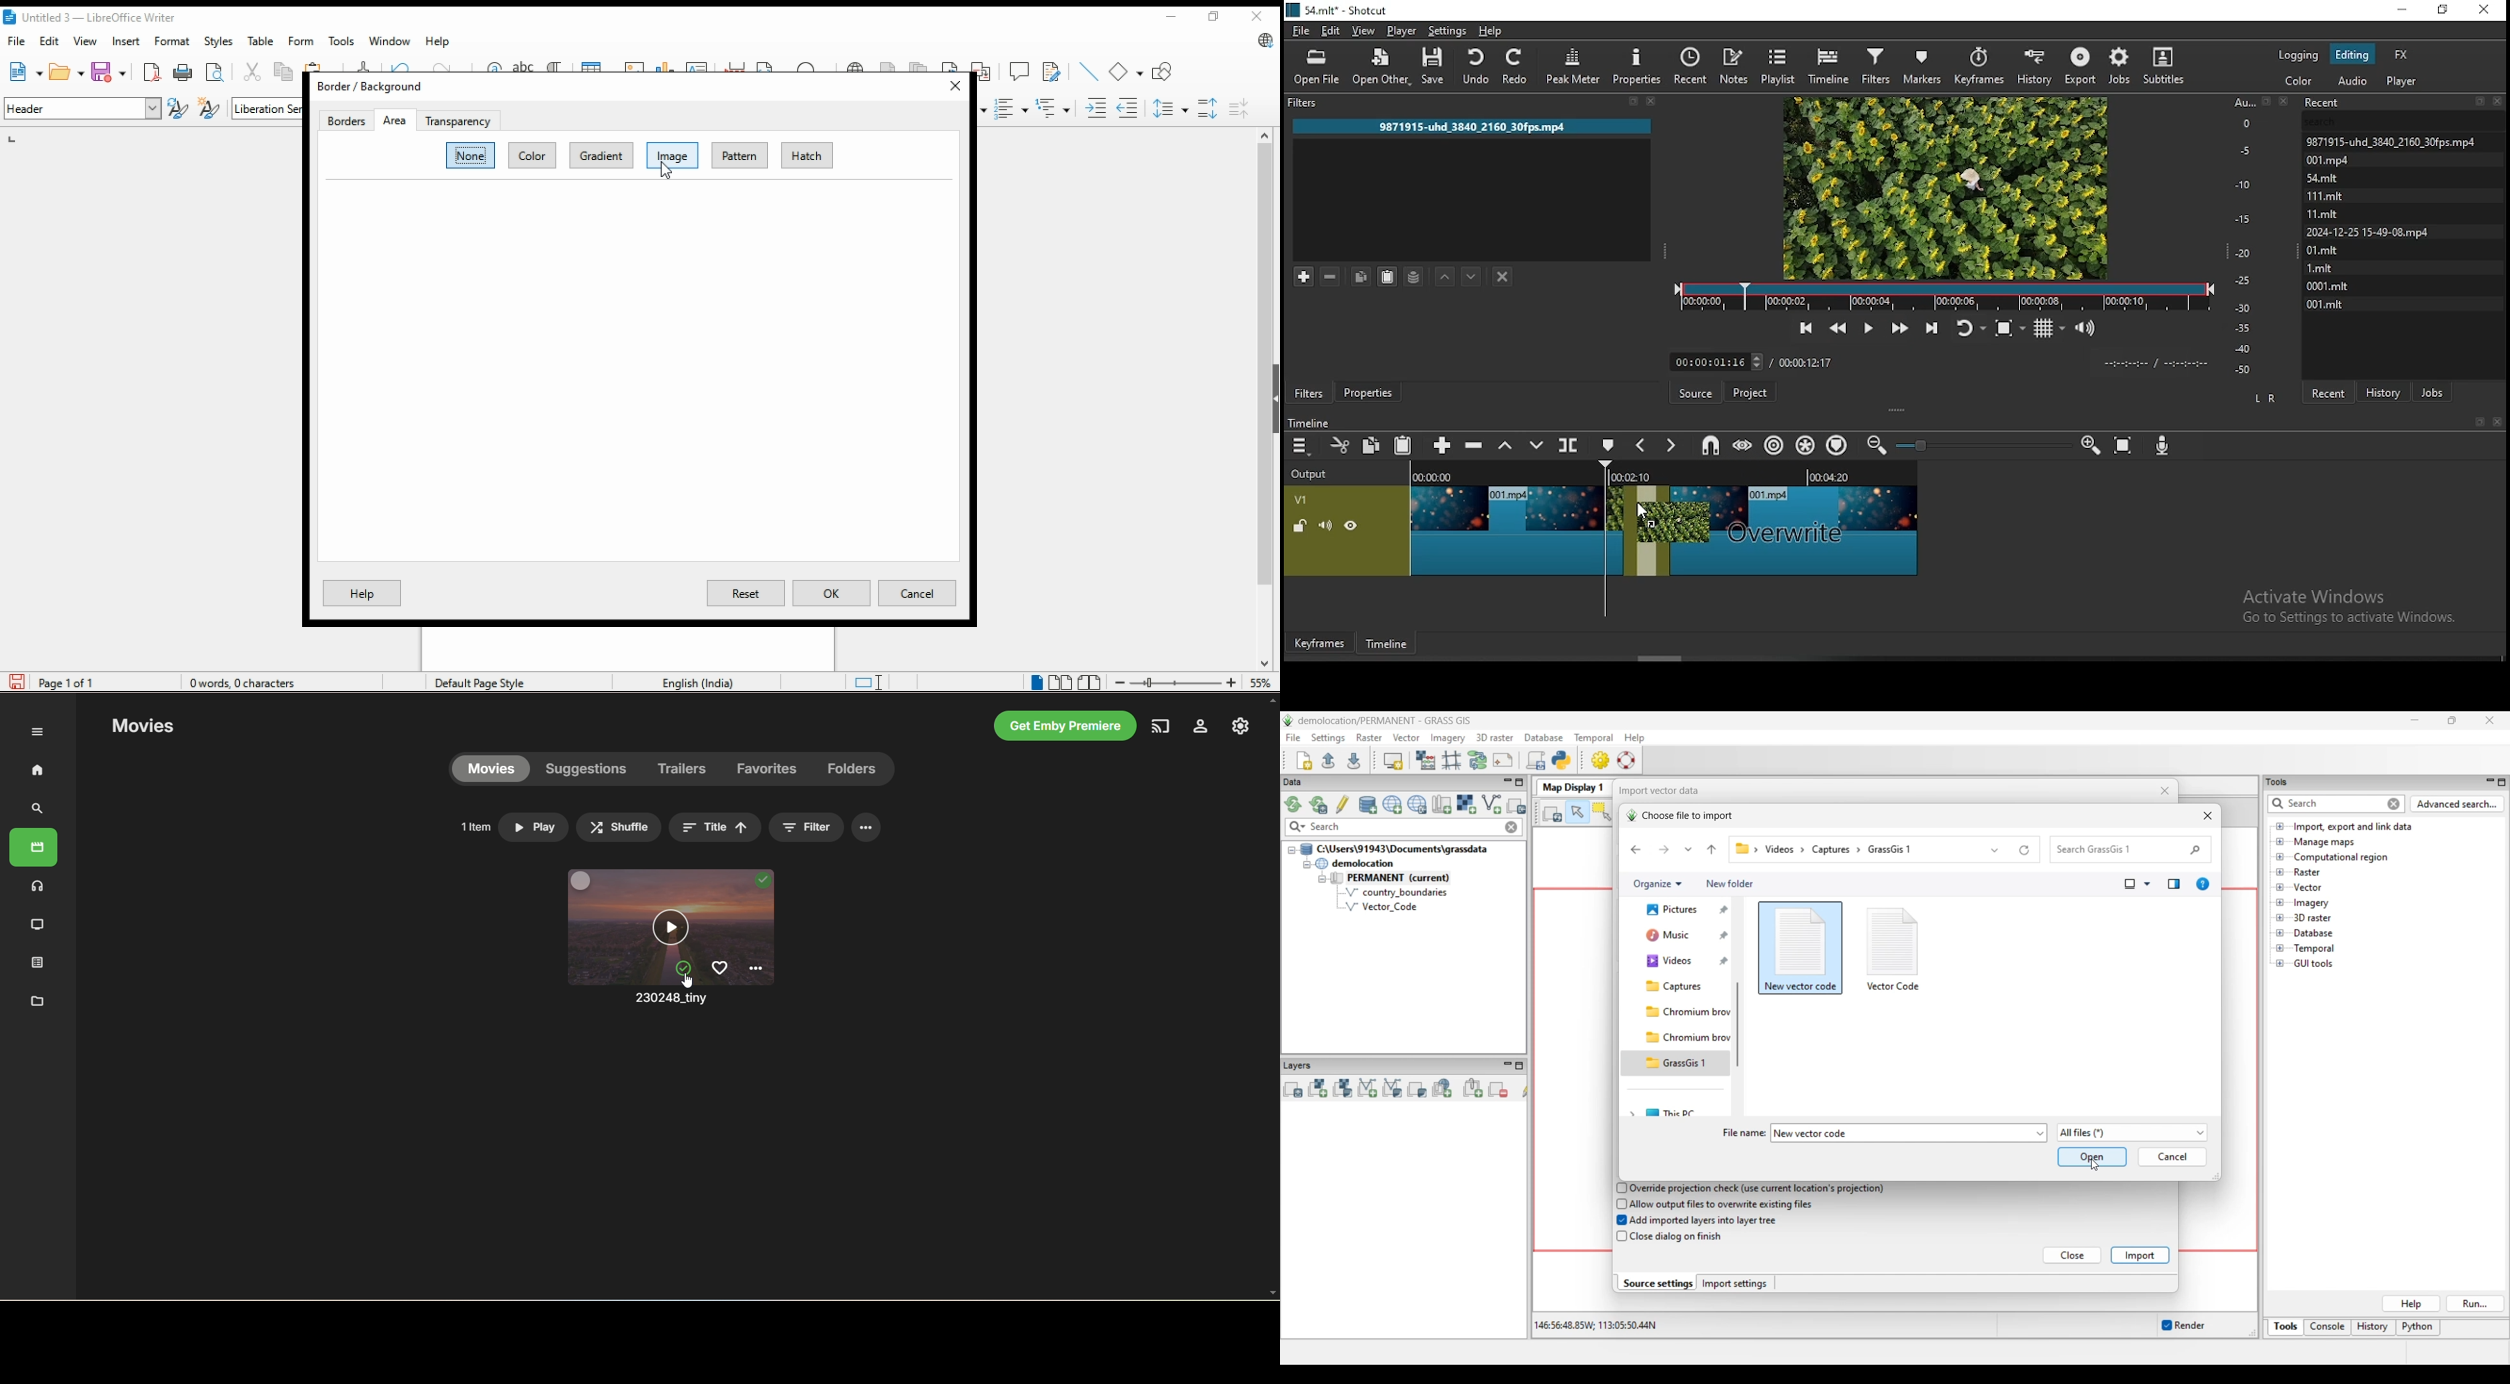 This screenshot has height=1400, width=2520. What do you see at coordinates (953, 86) in the screenshot?
I see `close window` at bounding box center [953, 86].